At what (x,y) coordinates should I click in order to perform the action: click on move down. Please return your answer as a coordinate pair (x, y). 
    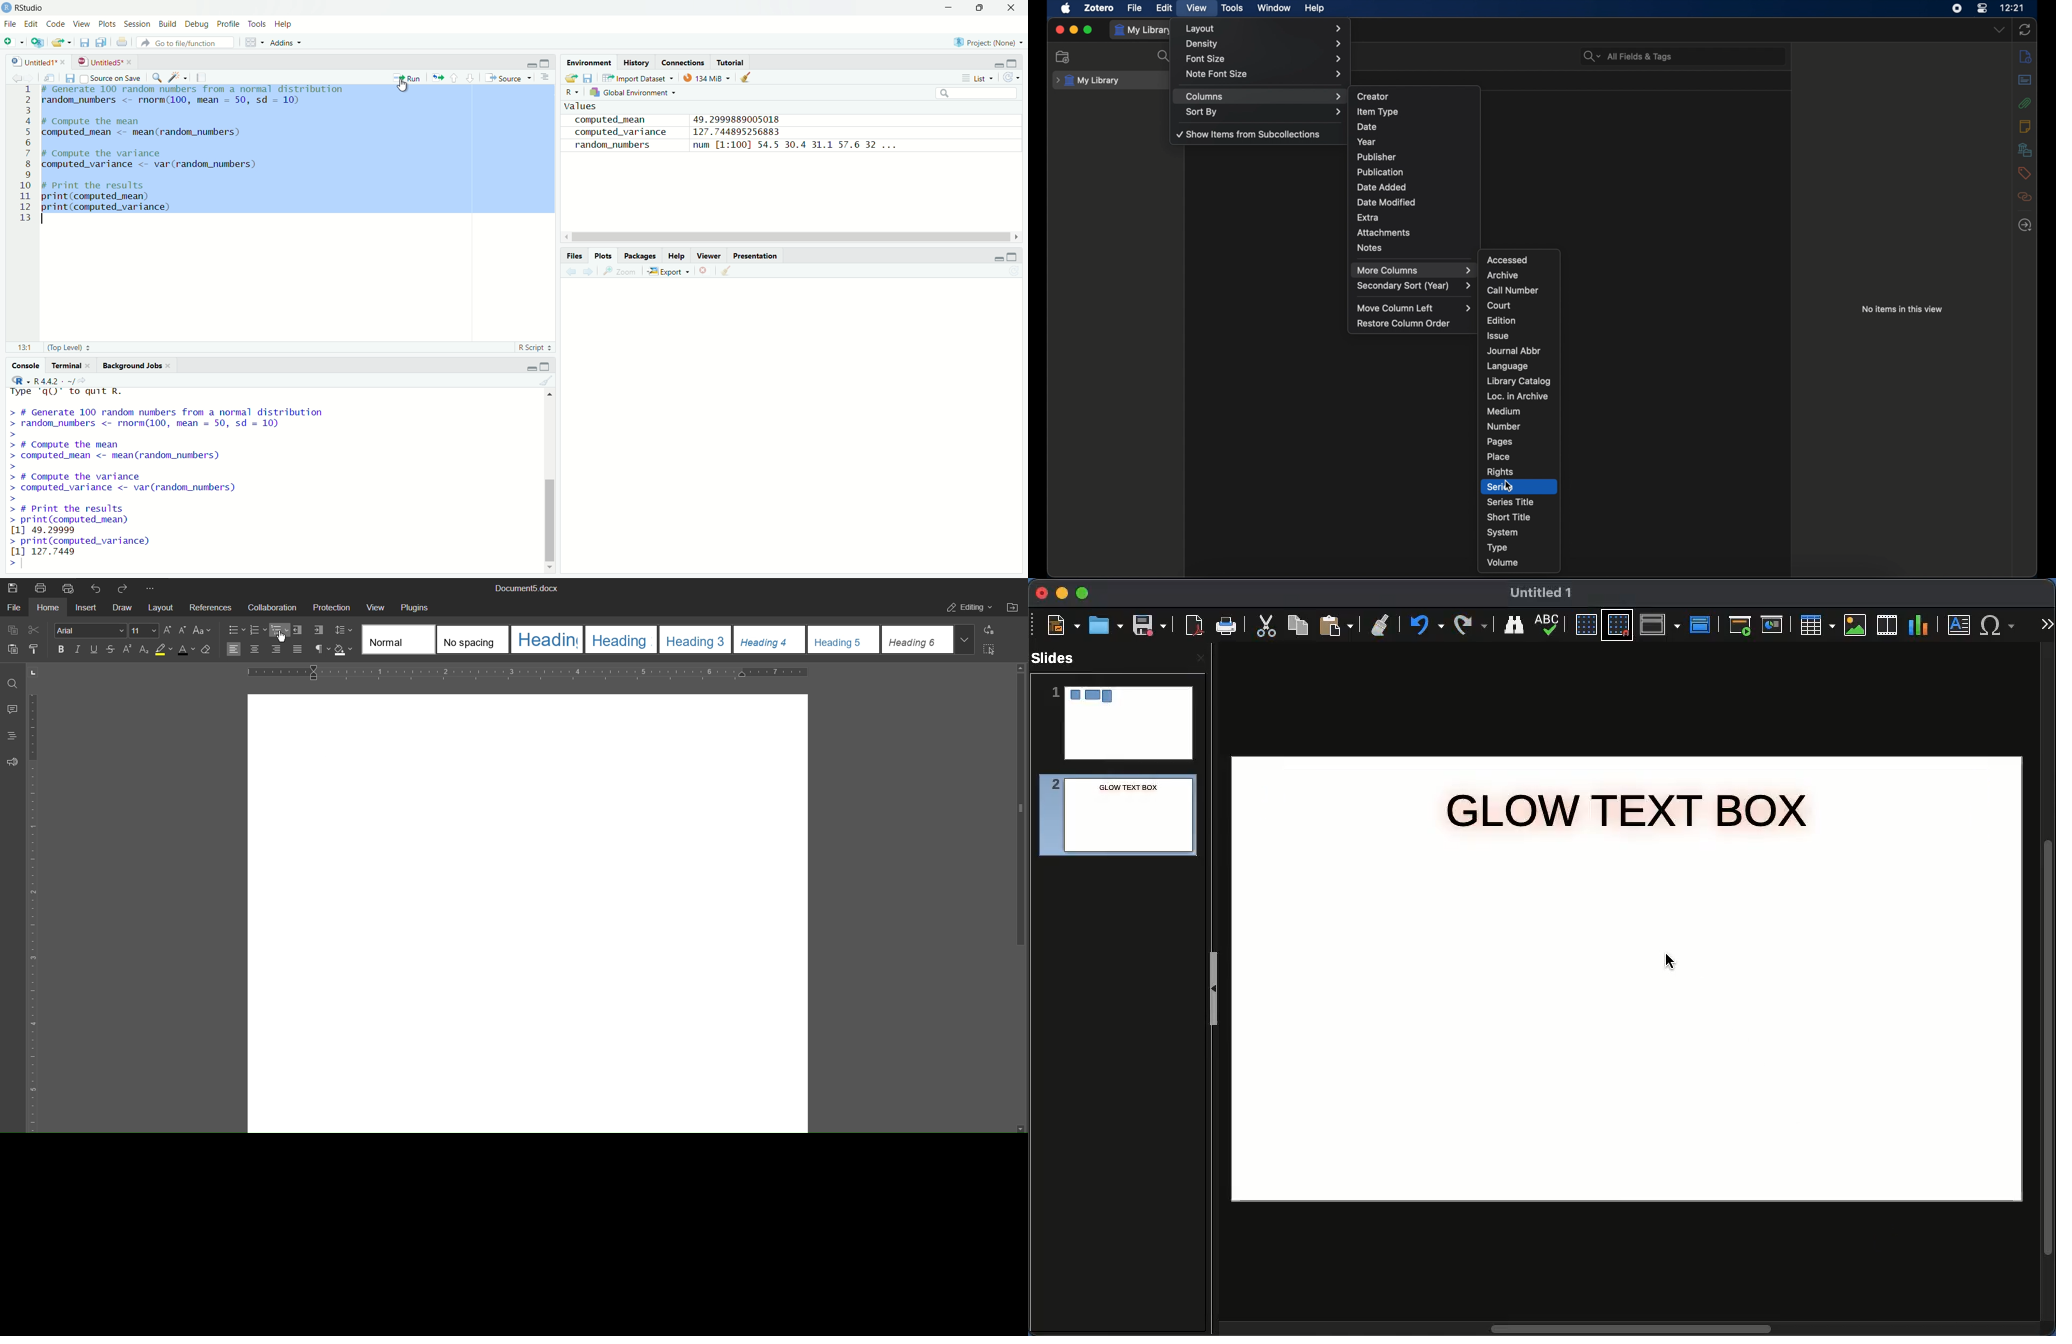
    Looking at the image, I should click on (549, 565).